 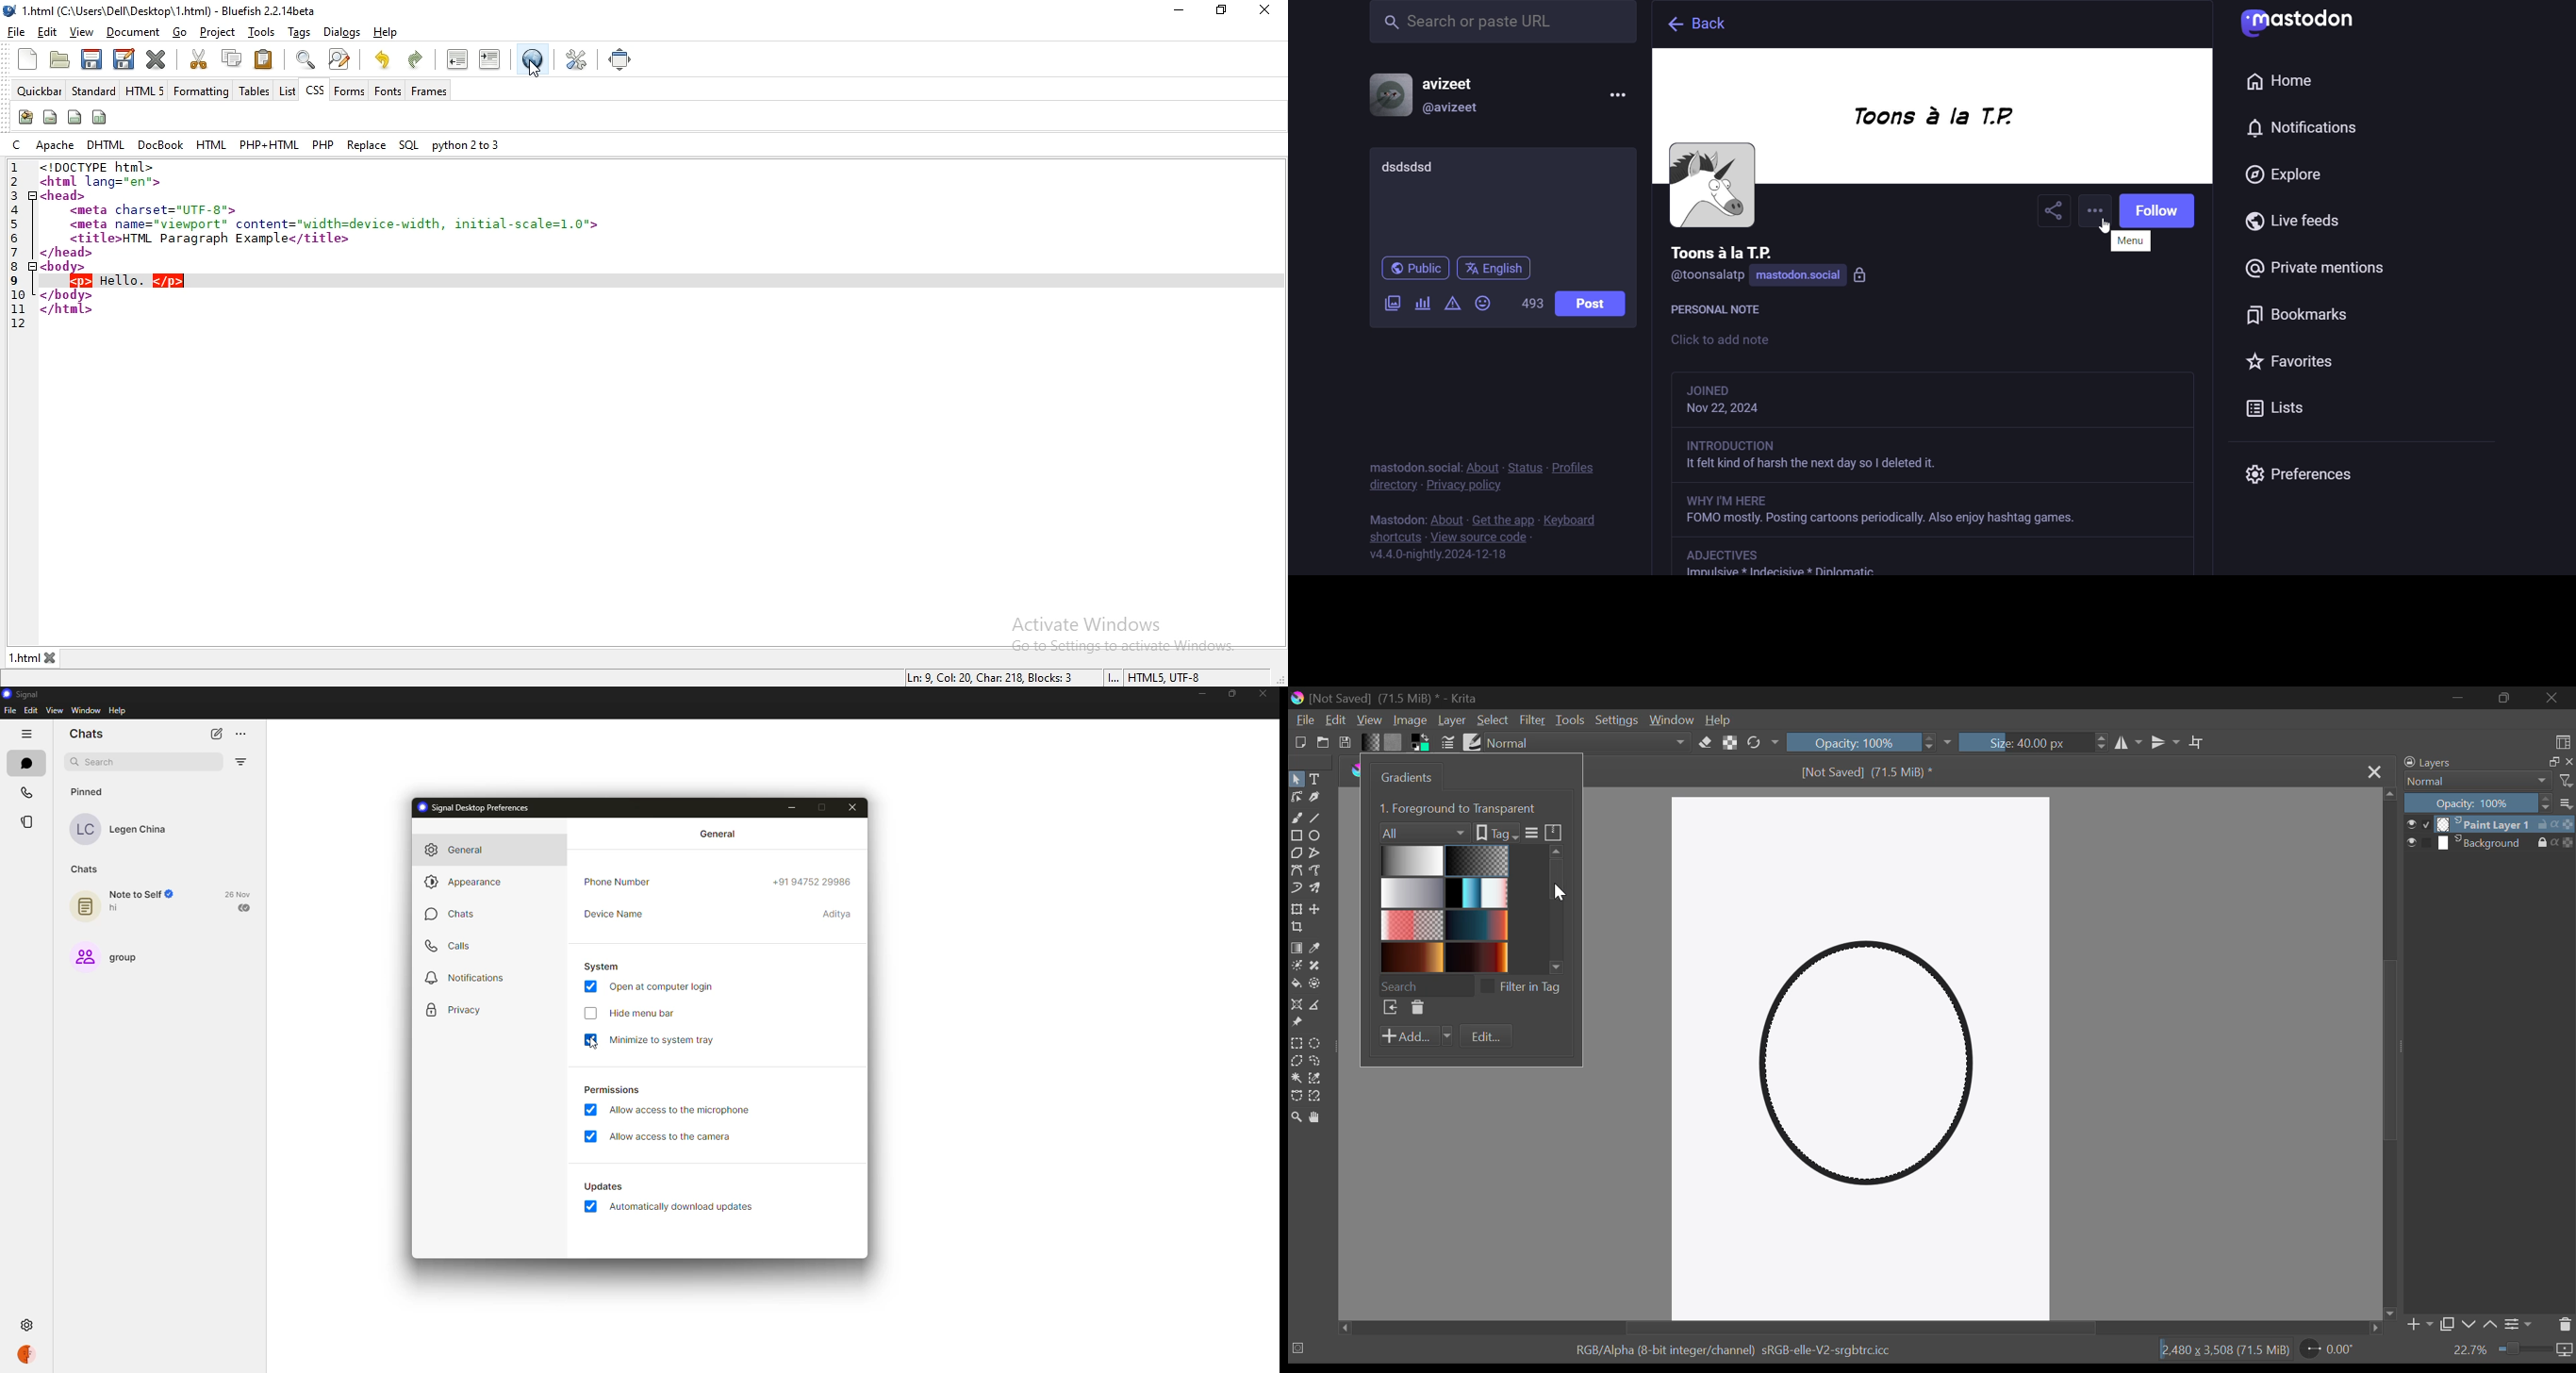 I want to click on Opacity, so click(x=2476, y=804).